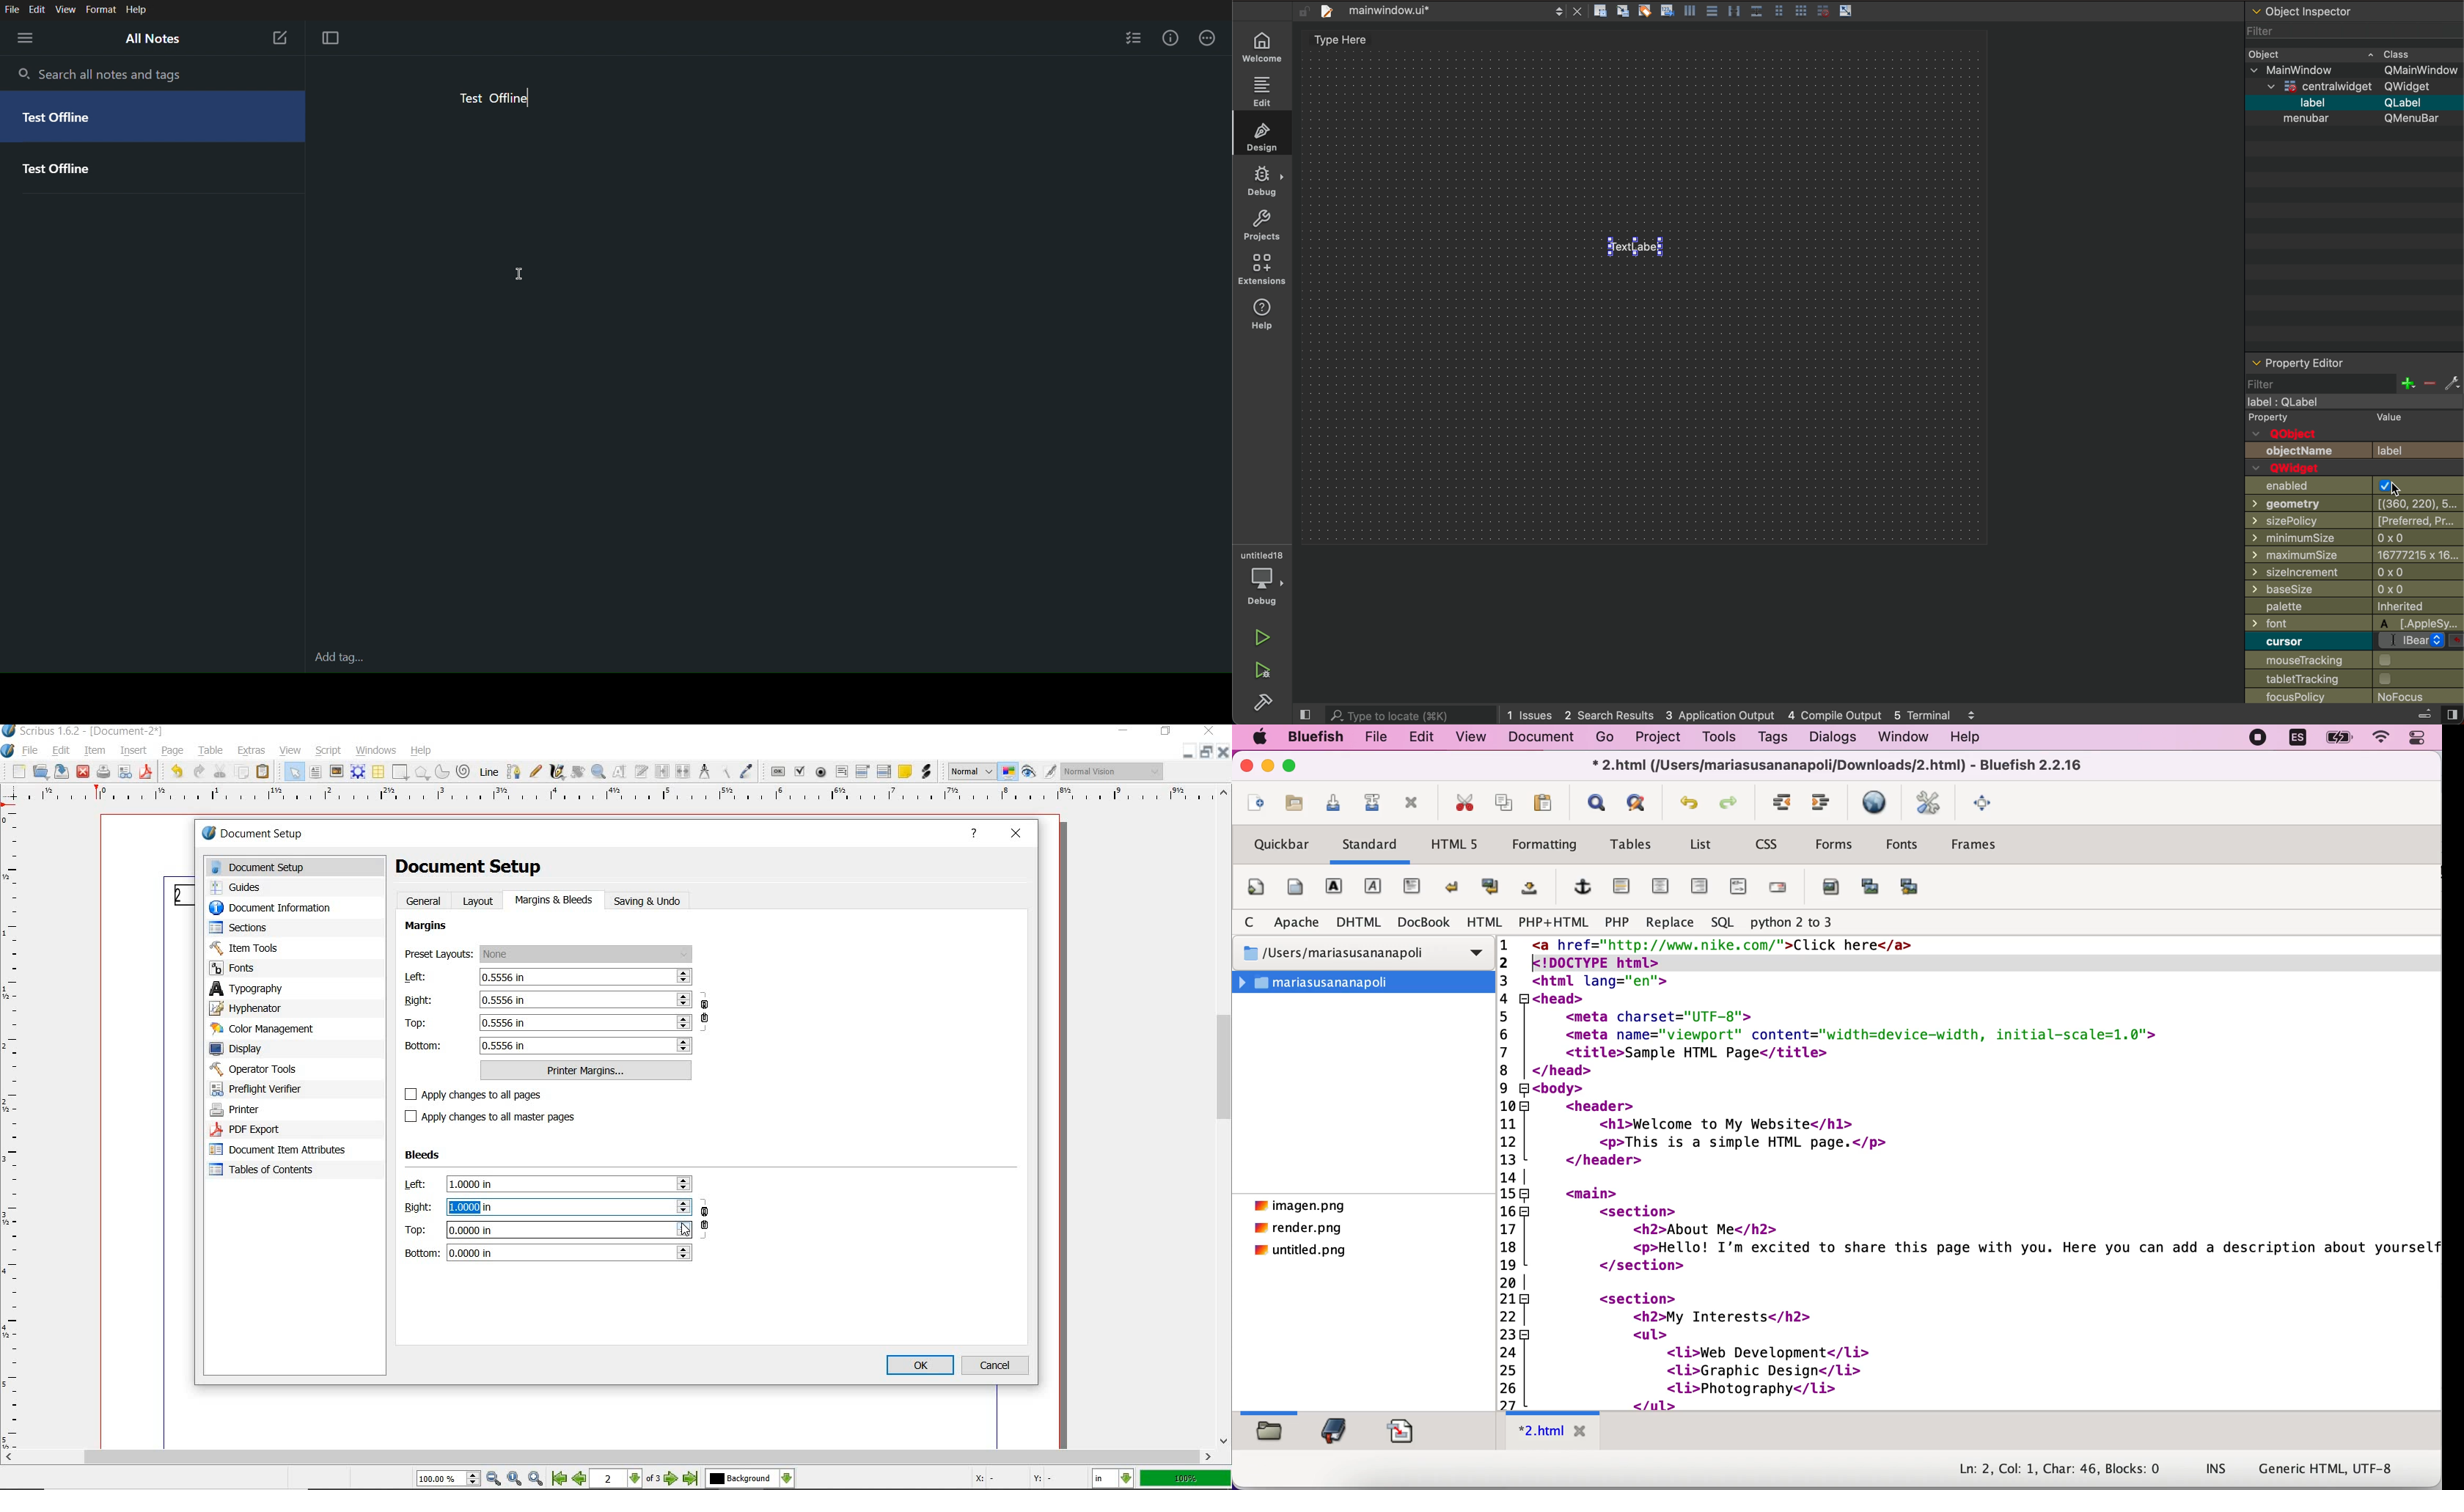  What do you see at coordinates (471, 865) in the screenshot?
I see `document setup` at bounding box center [471, 865].